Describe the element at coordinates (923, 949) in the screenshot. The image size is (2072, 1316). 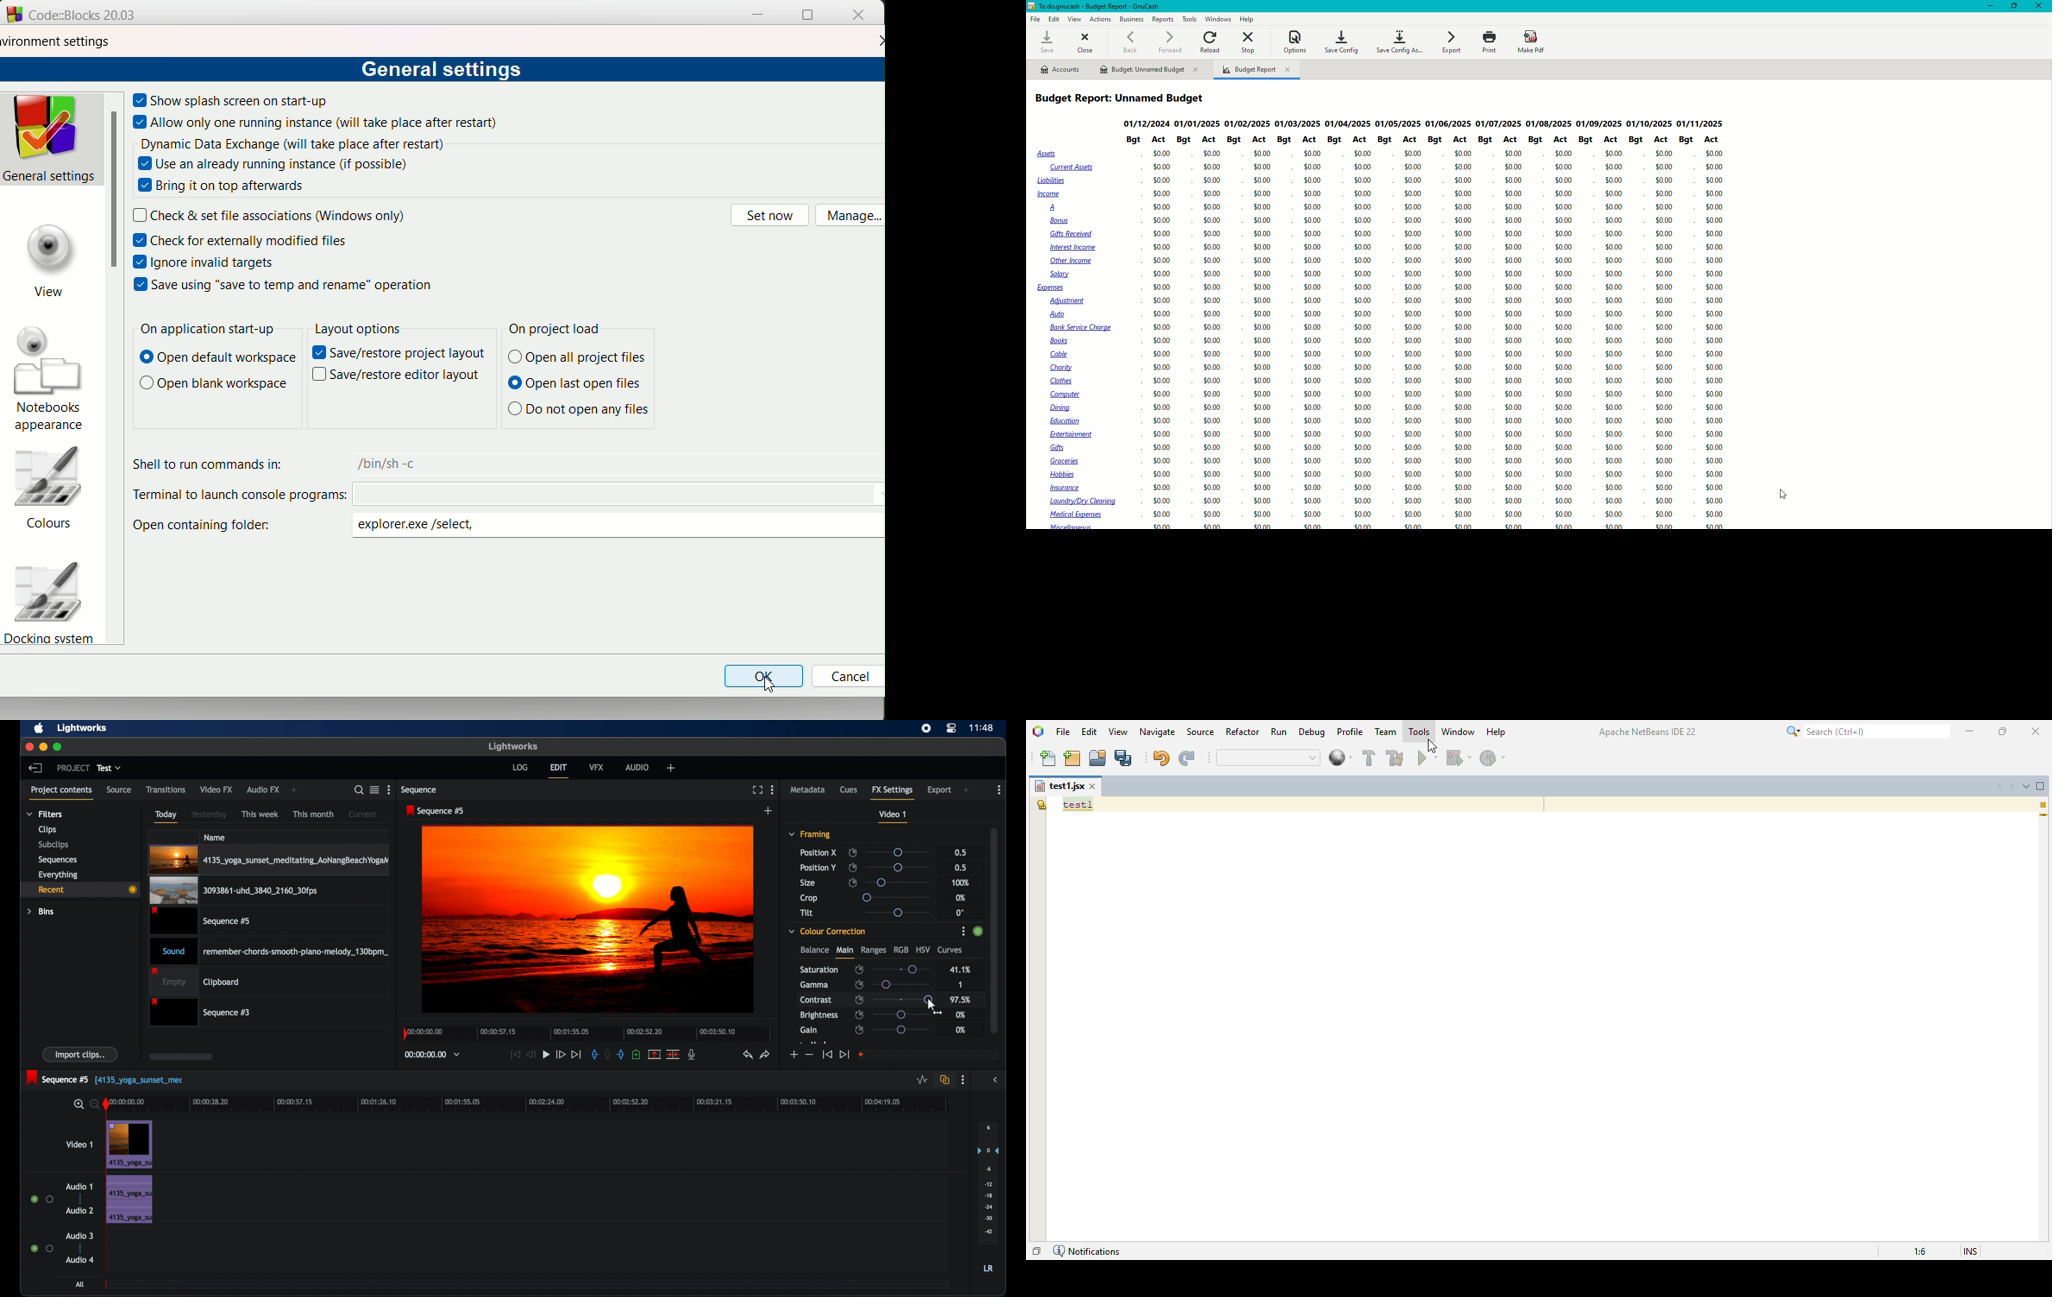
I see `hsv` at that location.